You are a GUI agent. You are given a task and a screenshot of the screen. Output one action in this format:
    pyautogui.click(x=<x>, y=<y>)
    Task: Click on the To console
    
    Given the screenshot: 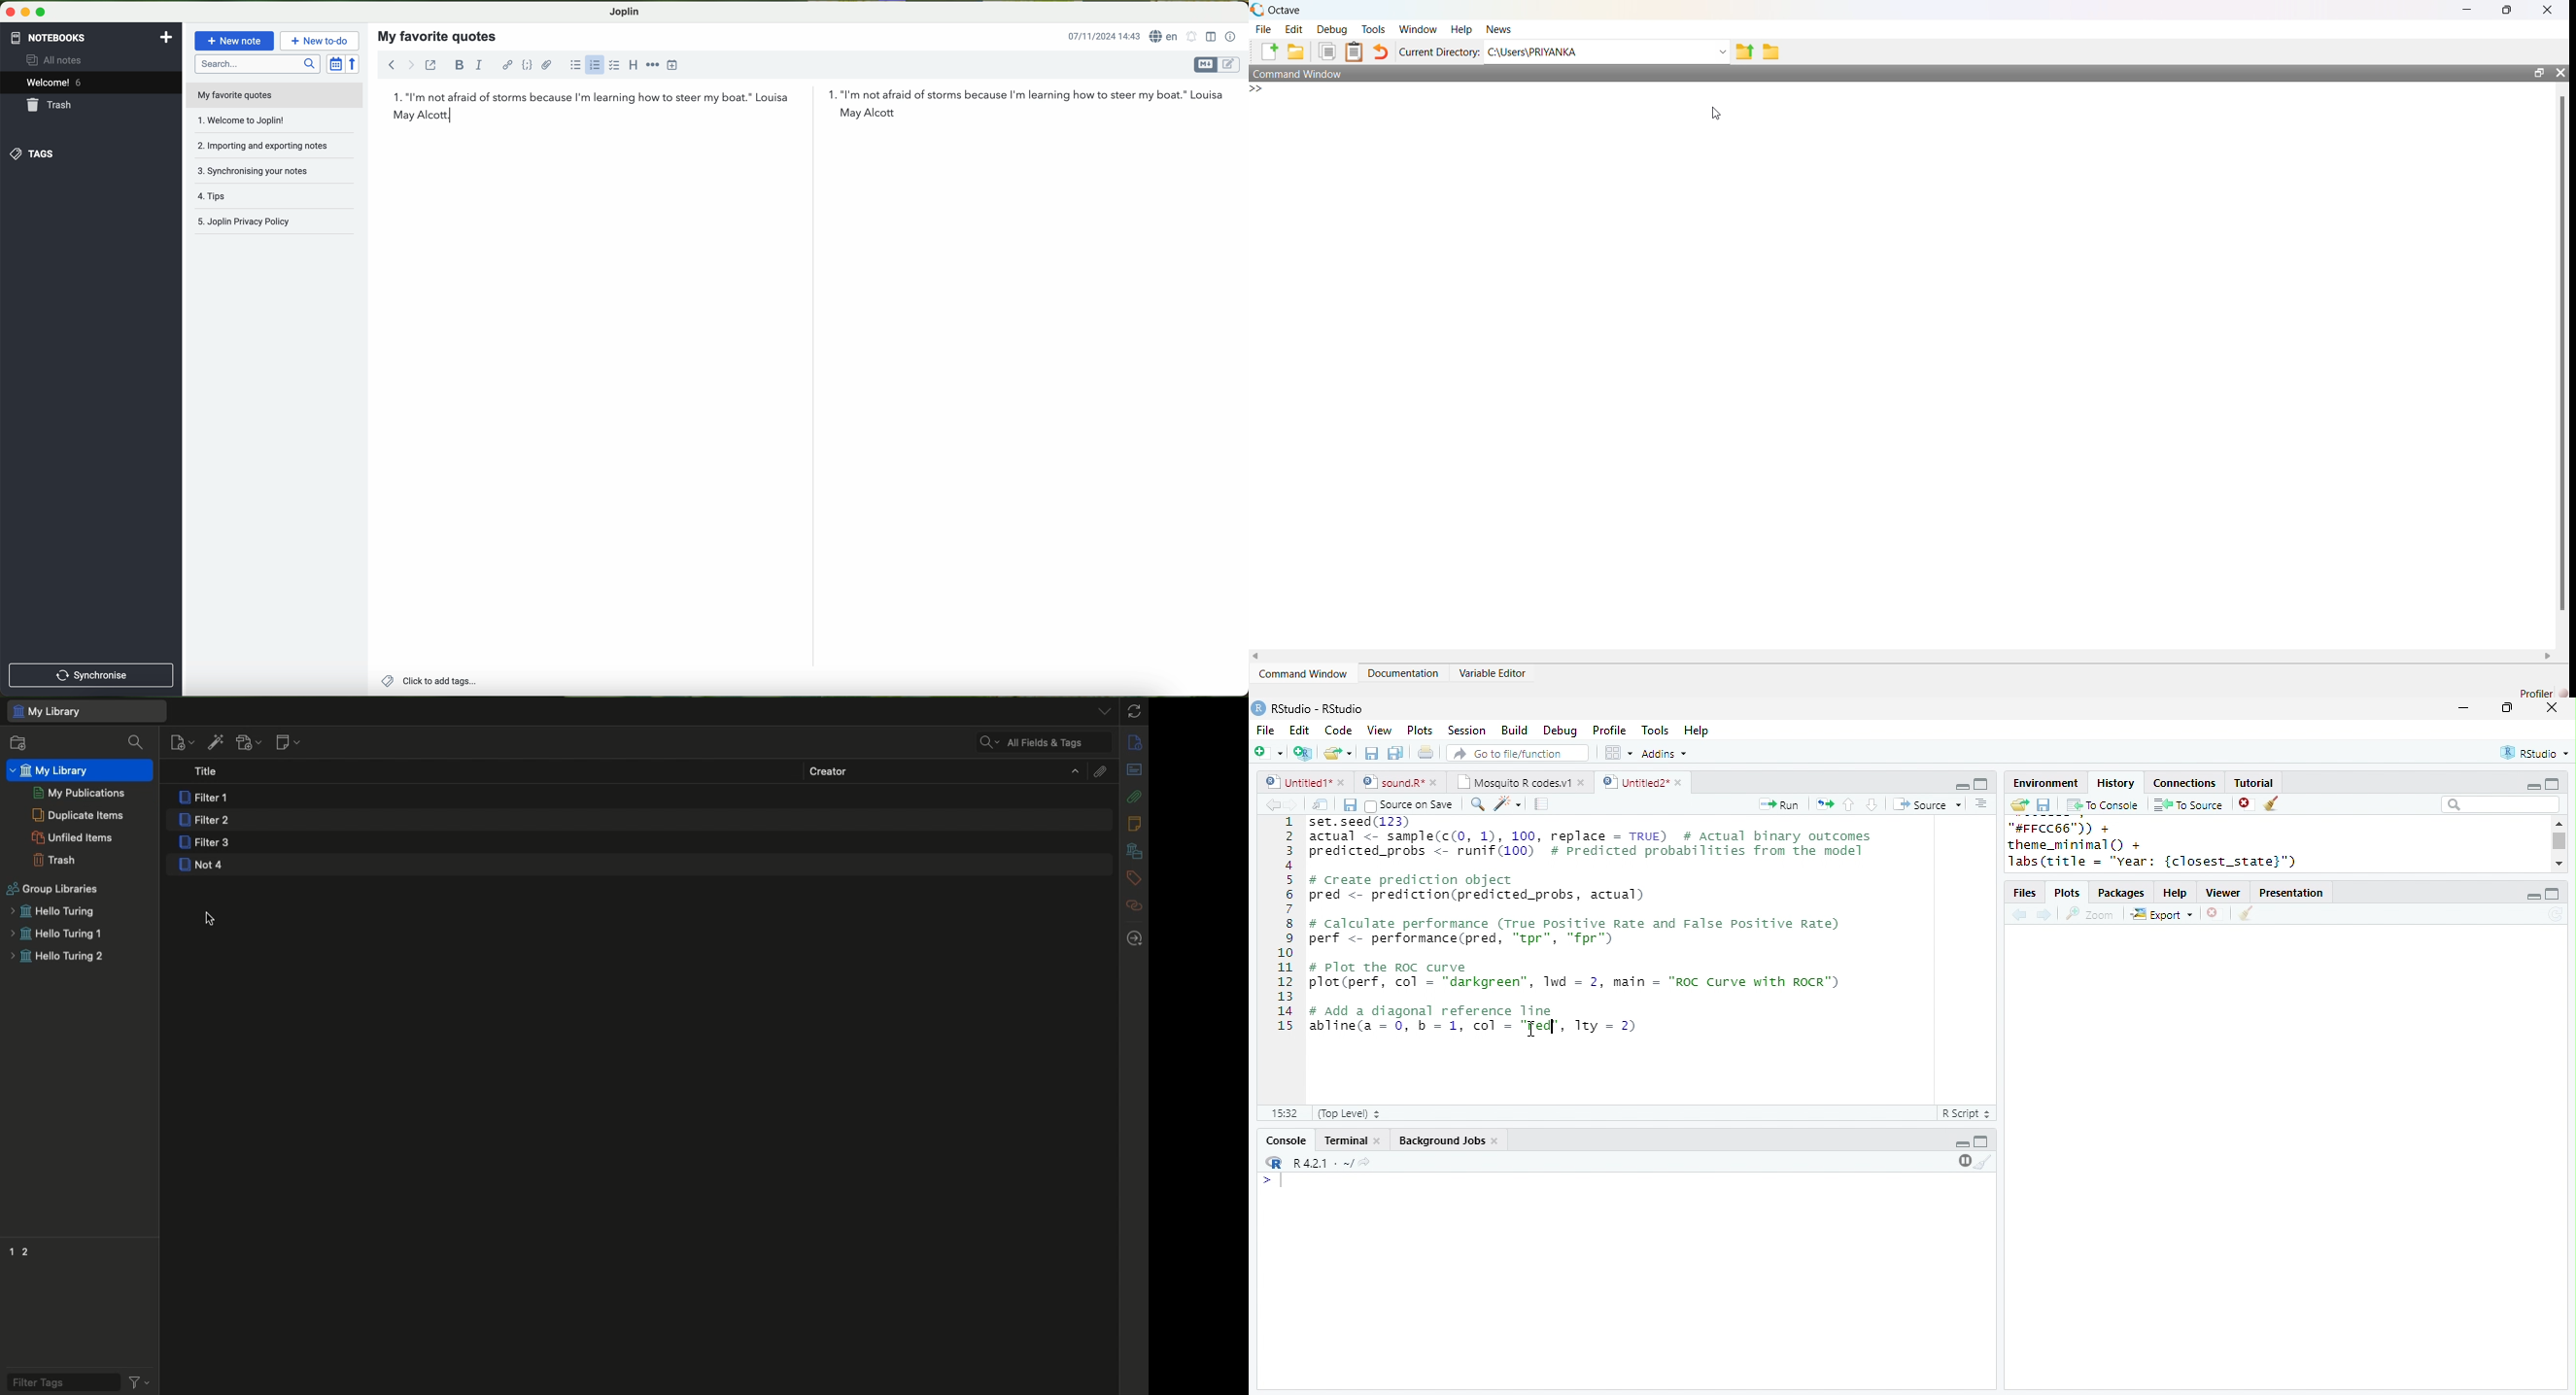 What is the action you would take?
    pyautogui.click(x=2103, y=805)
    